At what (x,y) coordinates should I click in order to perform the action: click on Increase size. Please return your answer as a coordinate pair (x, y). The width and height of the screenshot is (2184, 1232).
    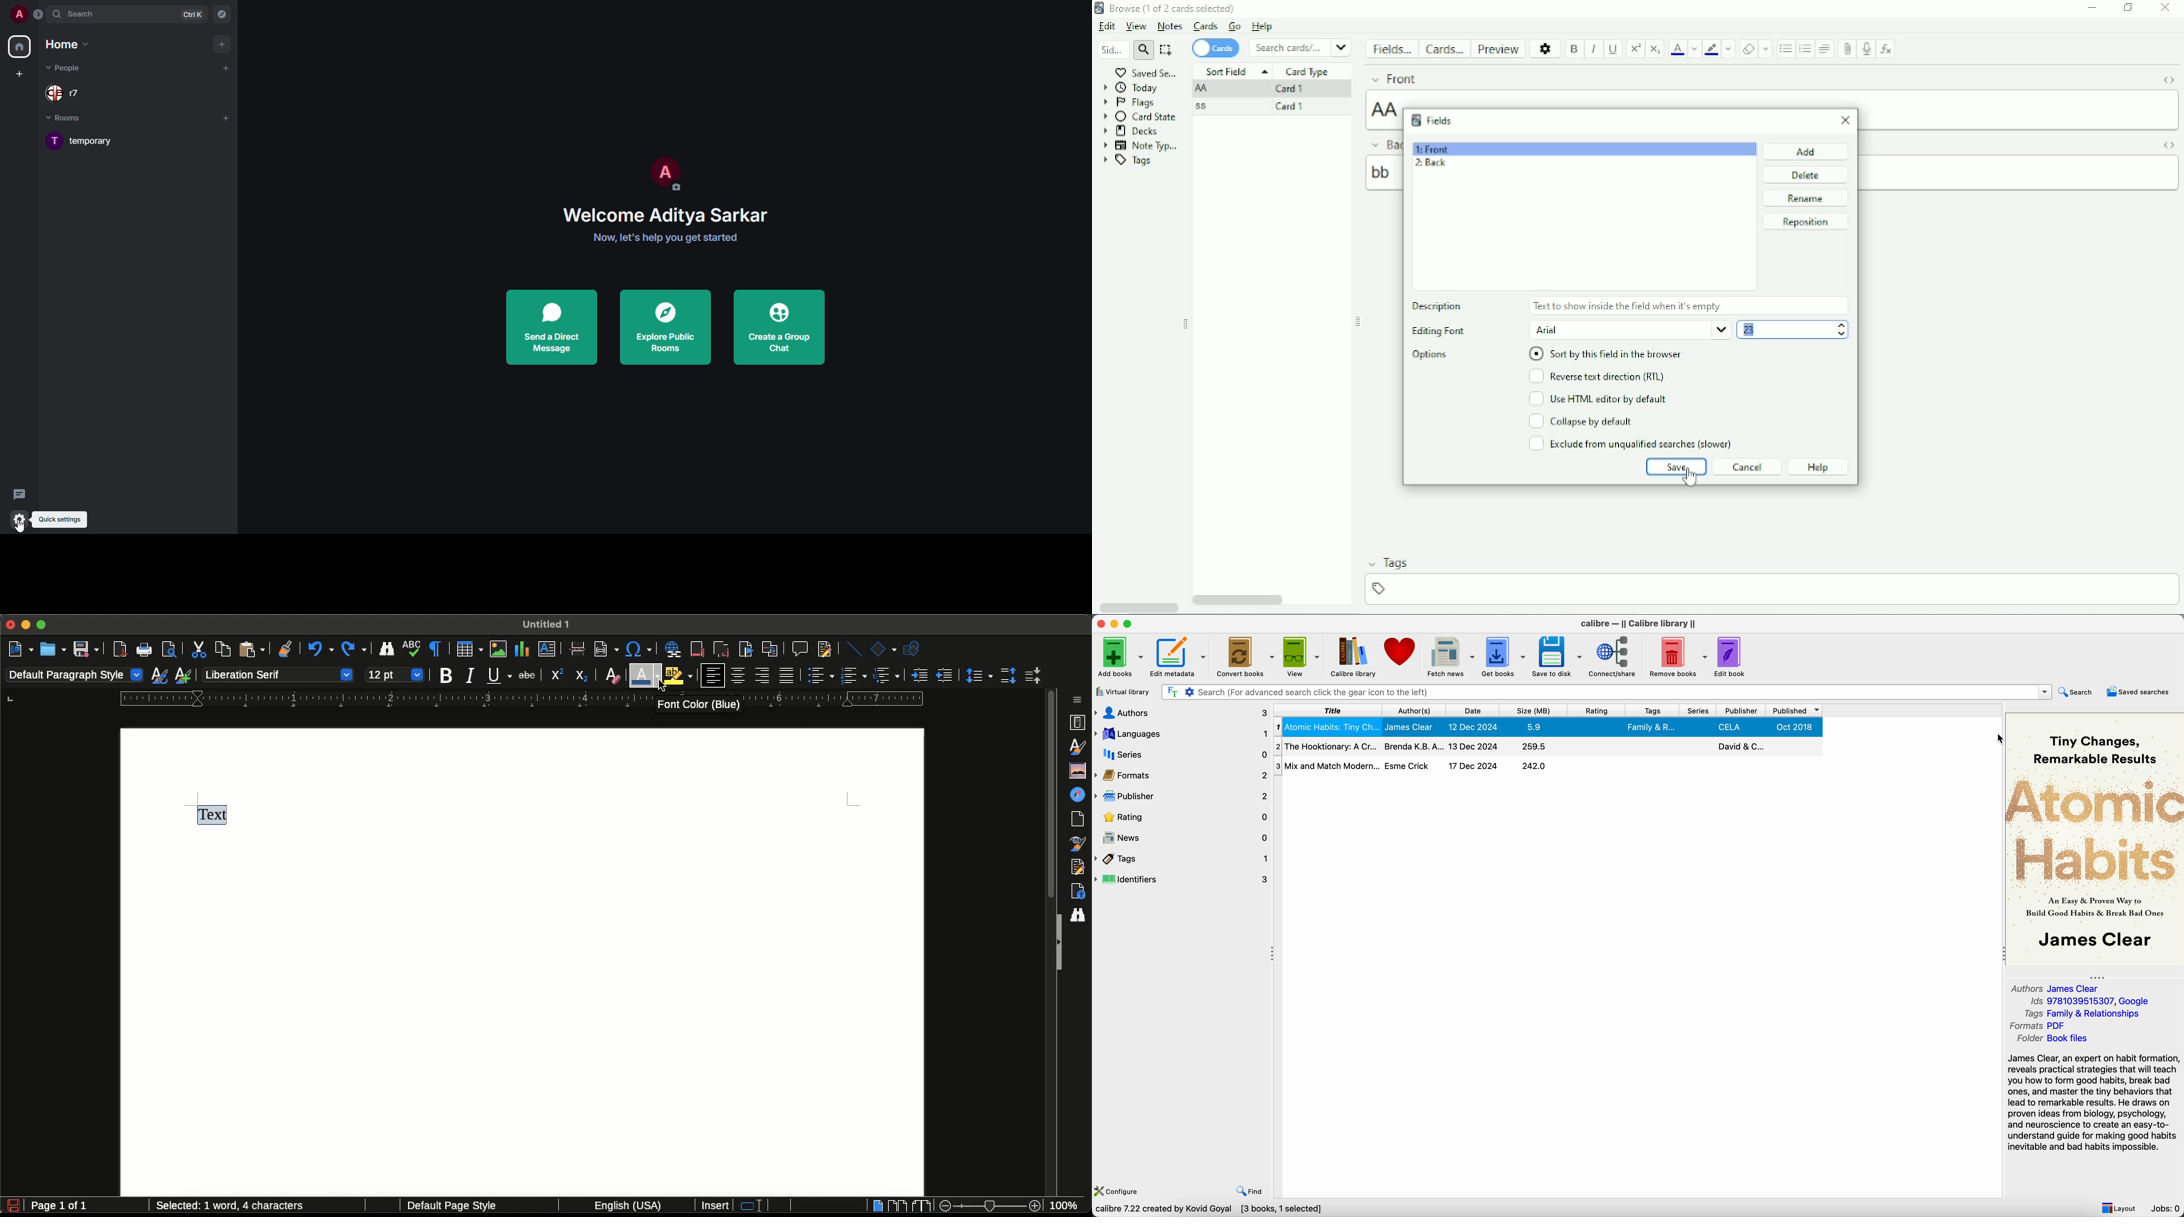
    Looking at the image, I should click on (1842, 325).